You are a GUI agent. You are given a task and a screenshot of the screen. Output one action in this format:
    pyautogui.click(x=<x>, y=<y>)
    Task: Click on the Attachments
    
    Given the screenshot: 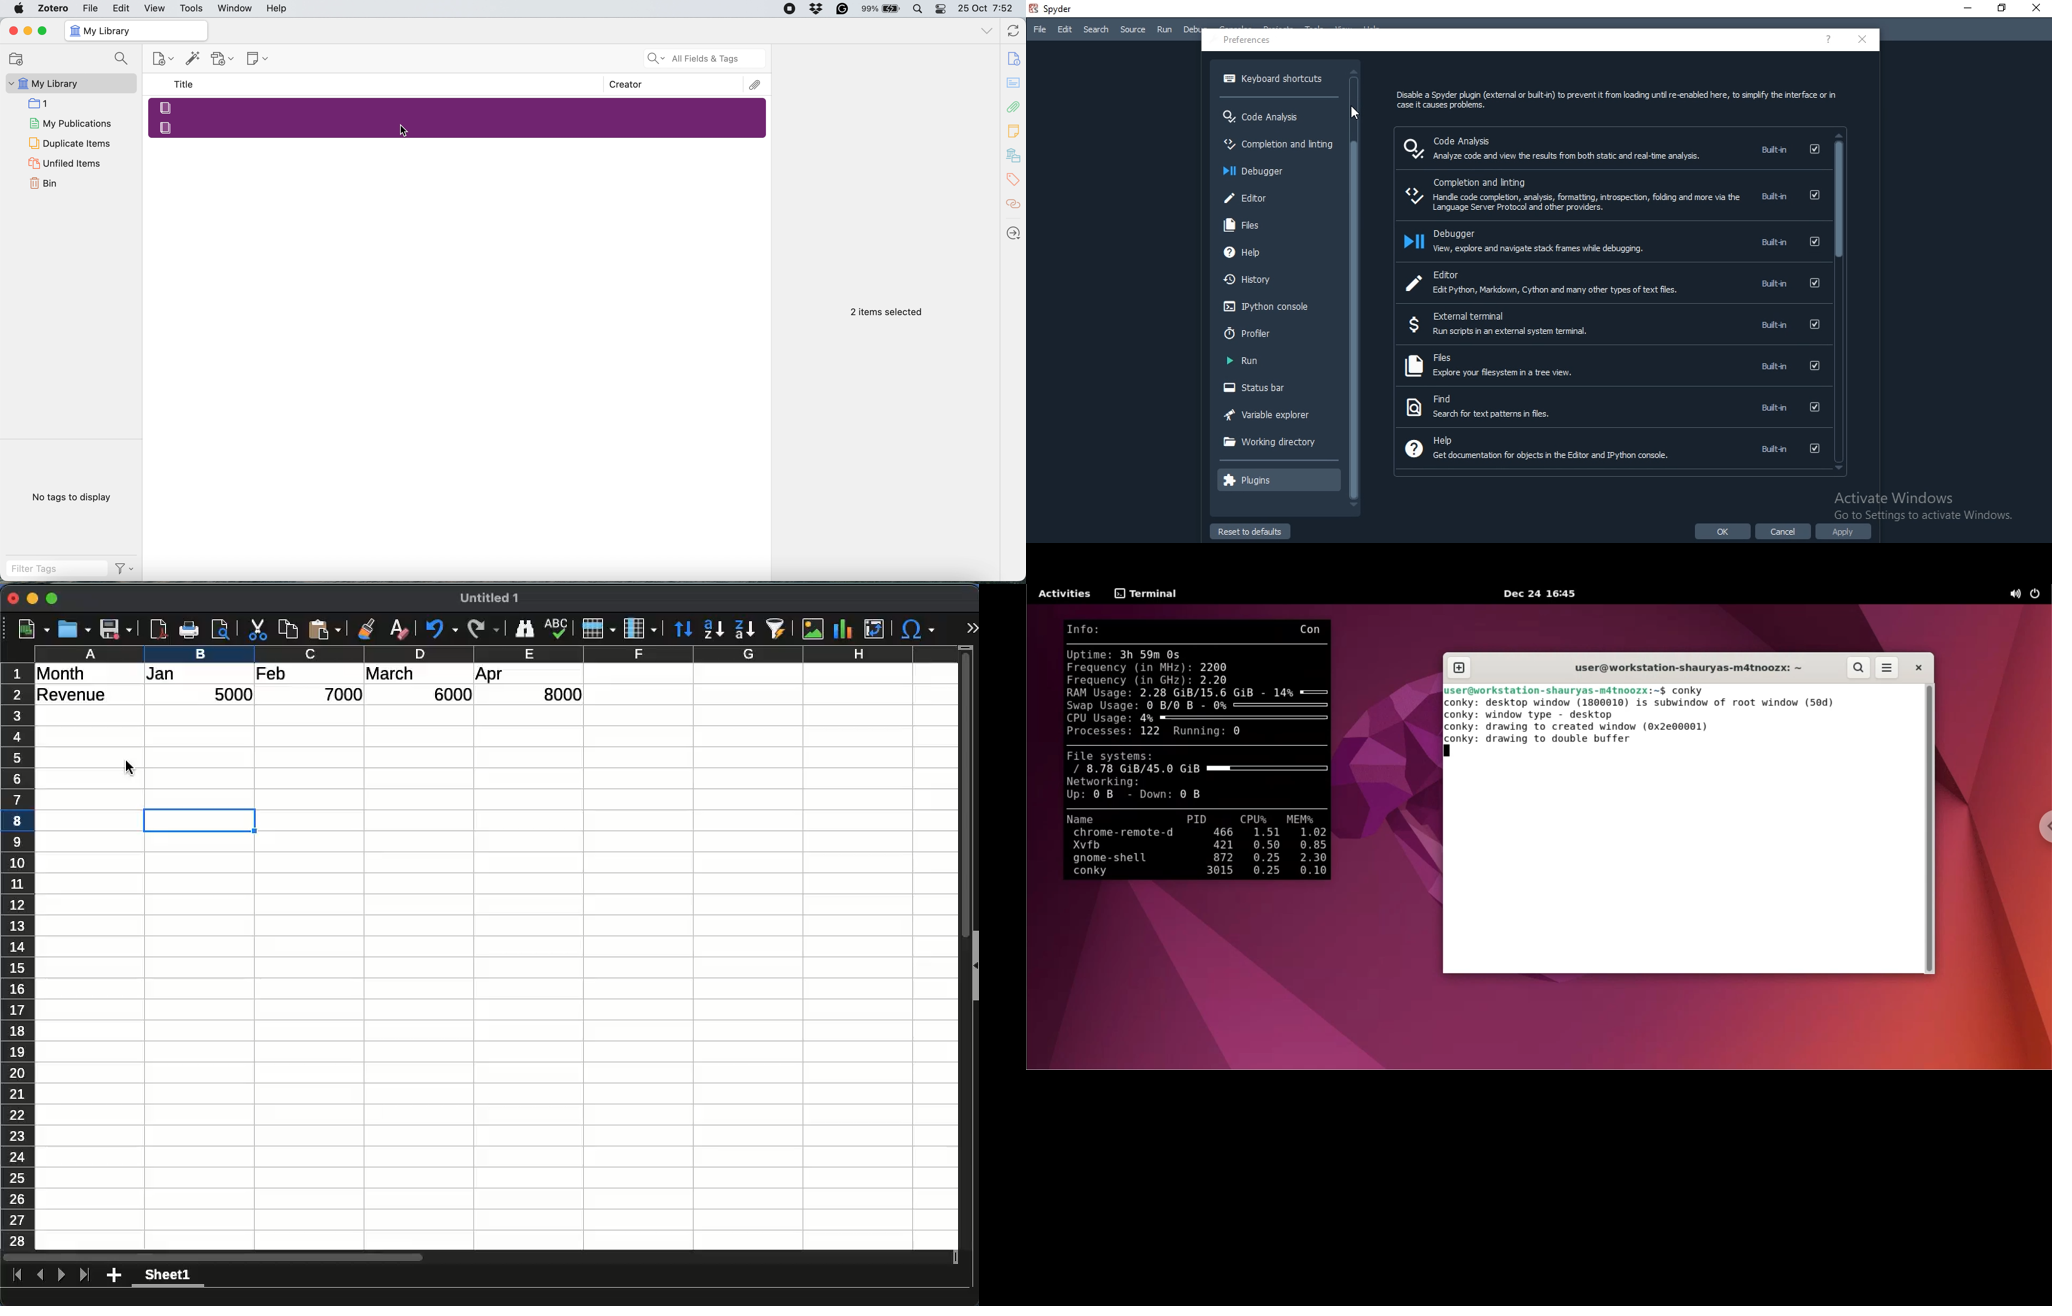 What is the action you would take?
    pyautogui.click(x=755, y=85)
    